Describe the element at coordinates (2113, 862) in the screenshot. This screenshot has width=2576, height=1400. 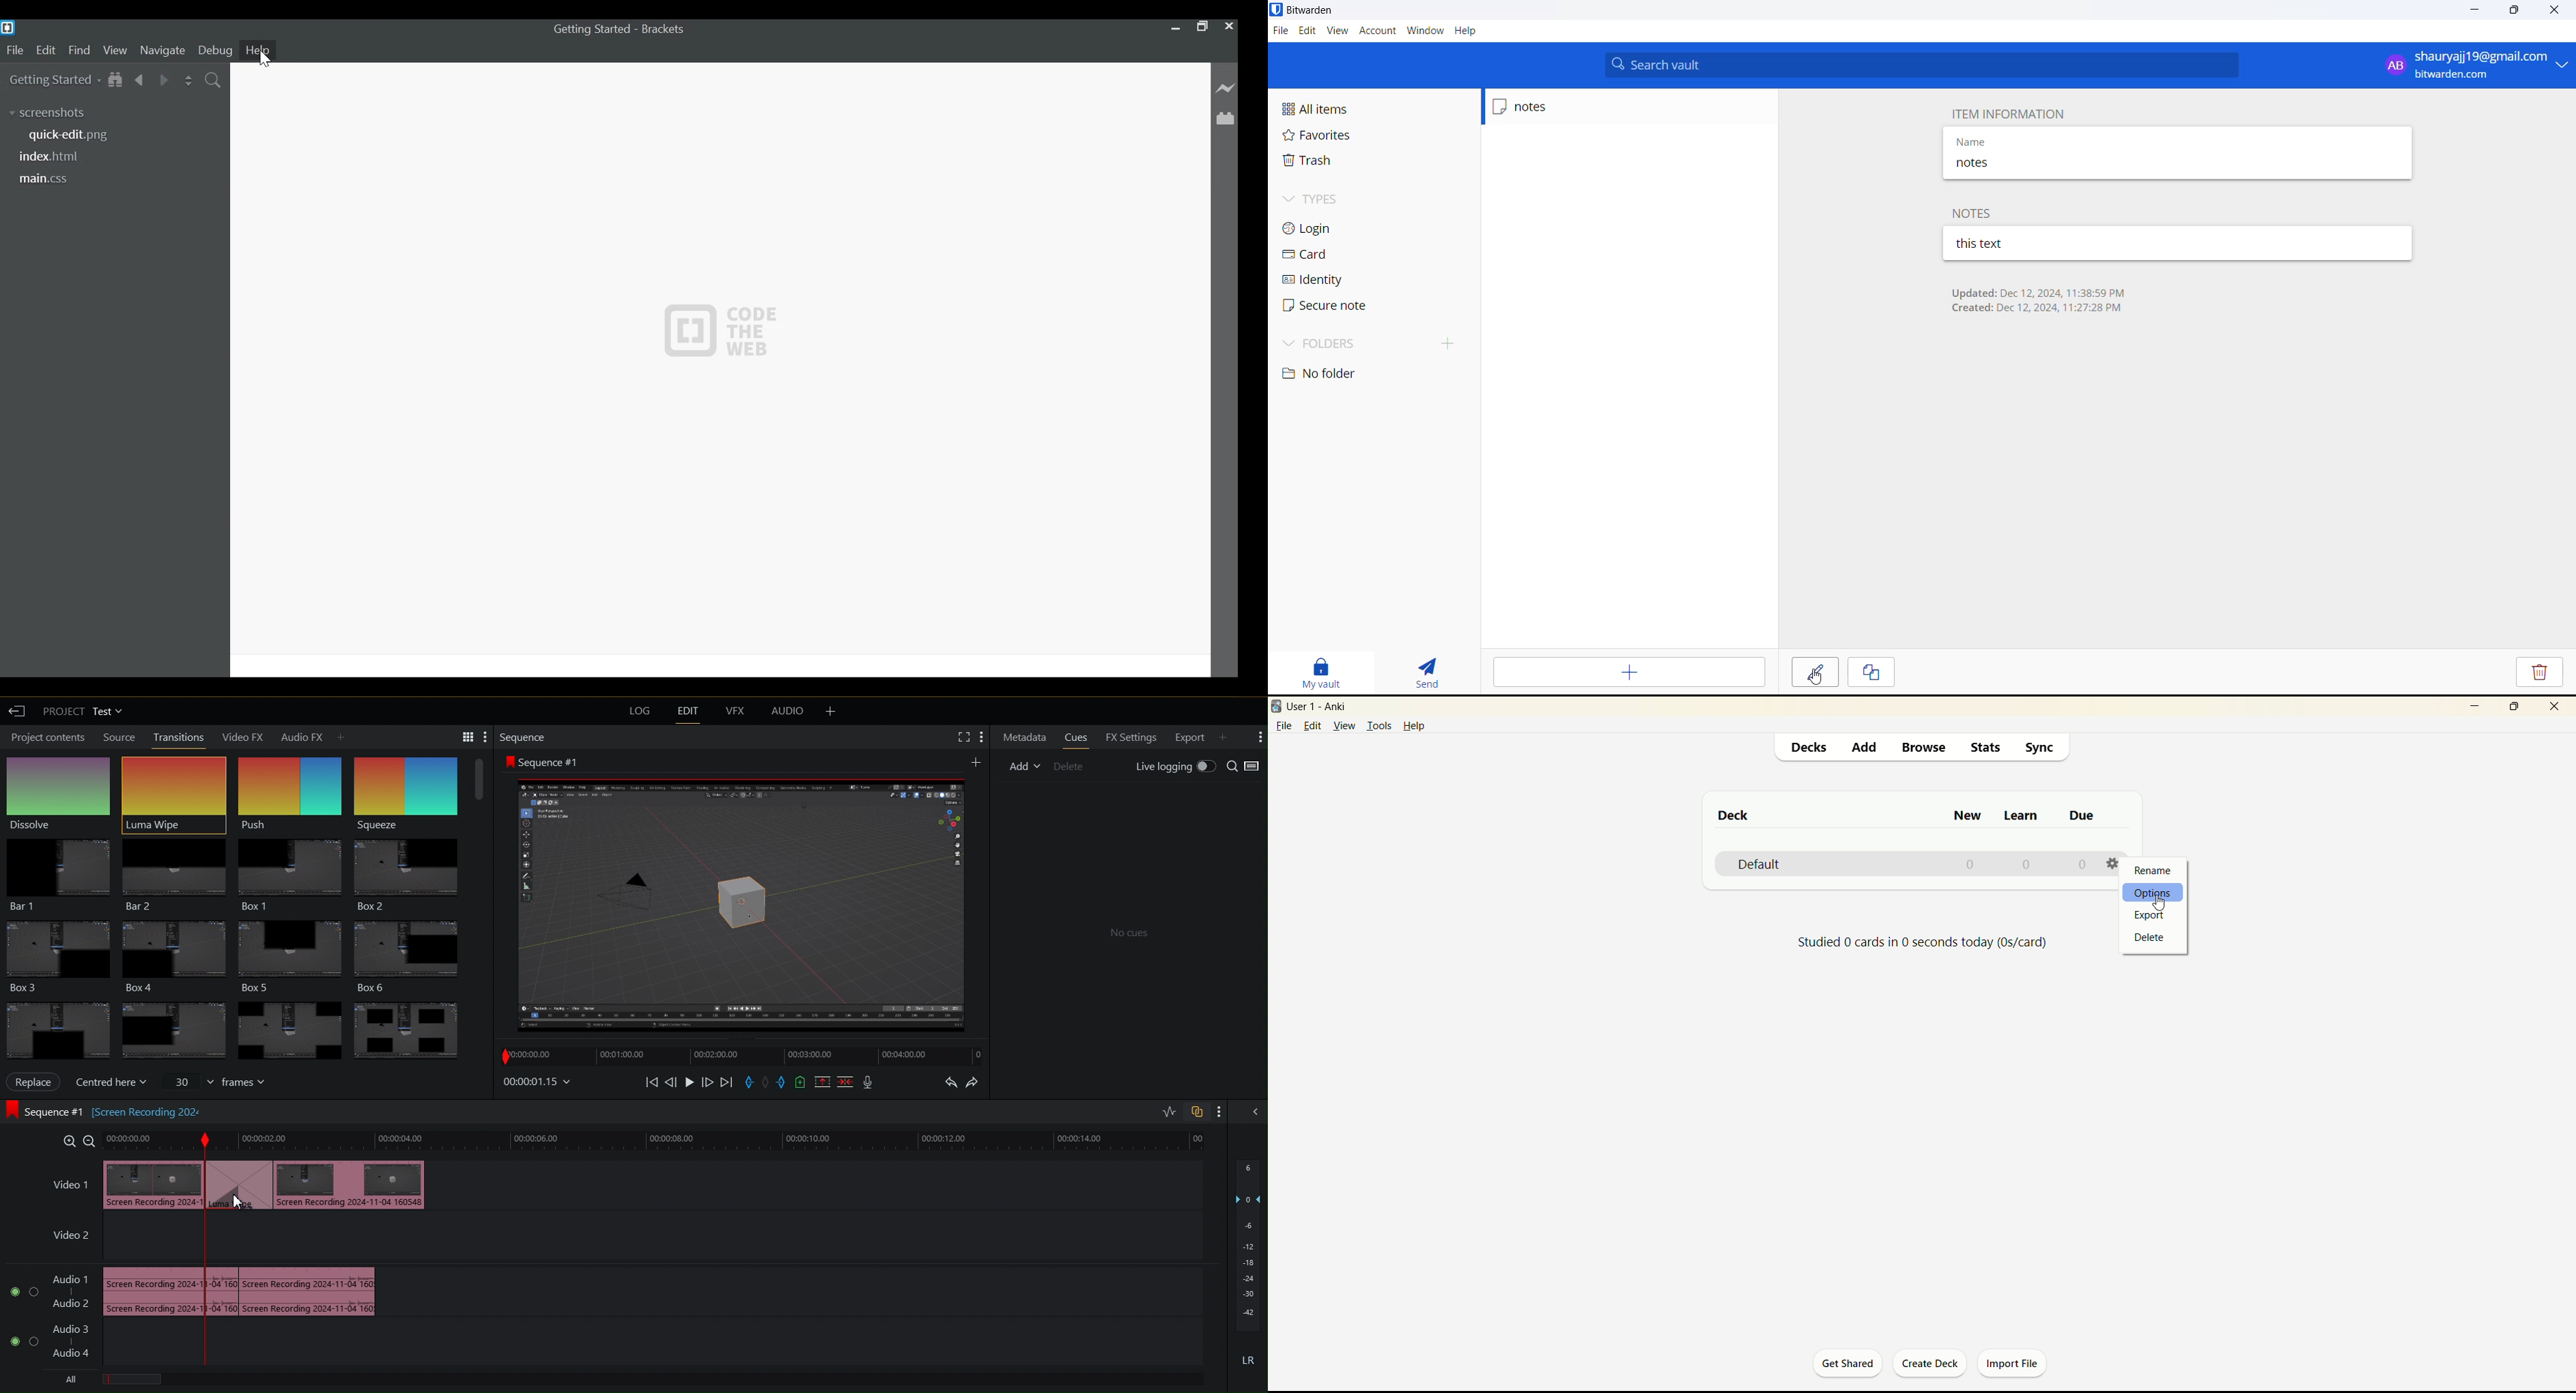
I see `Options` at that location.